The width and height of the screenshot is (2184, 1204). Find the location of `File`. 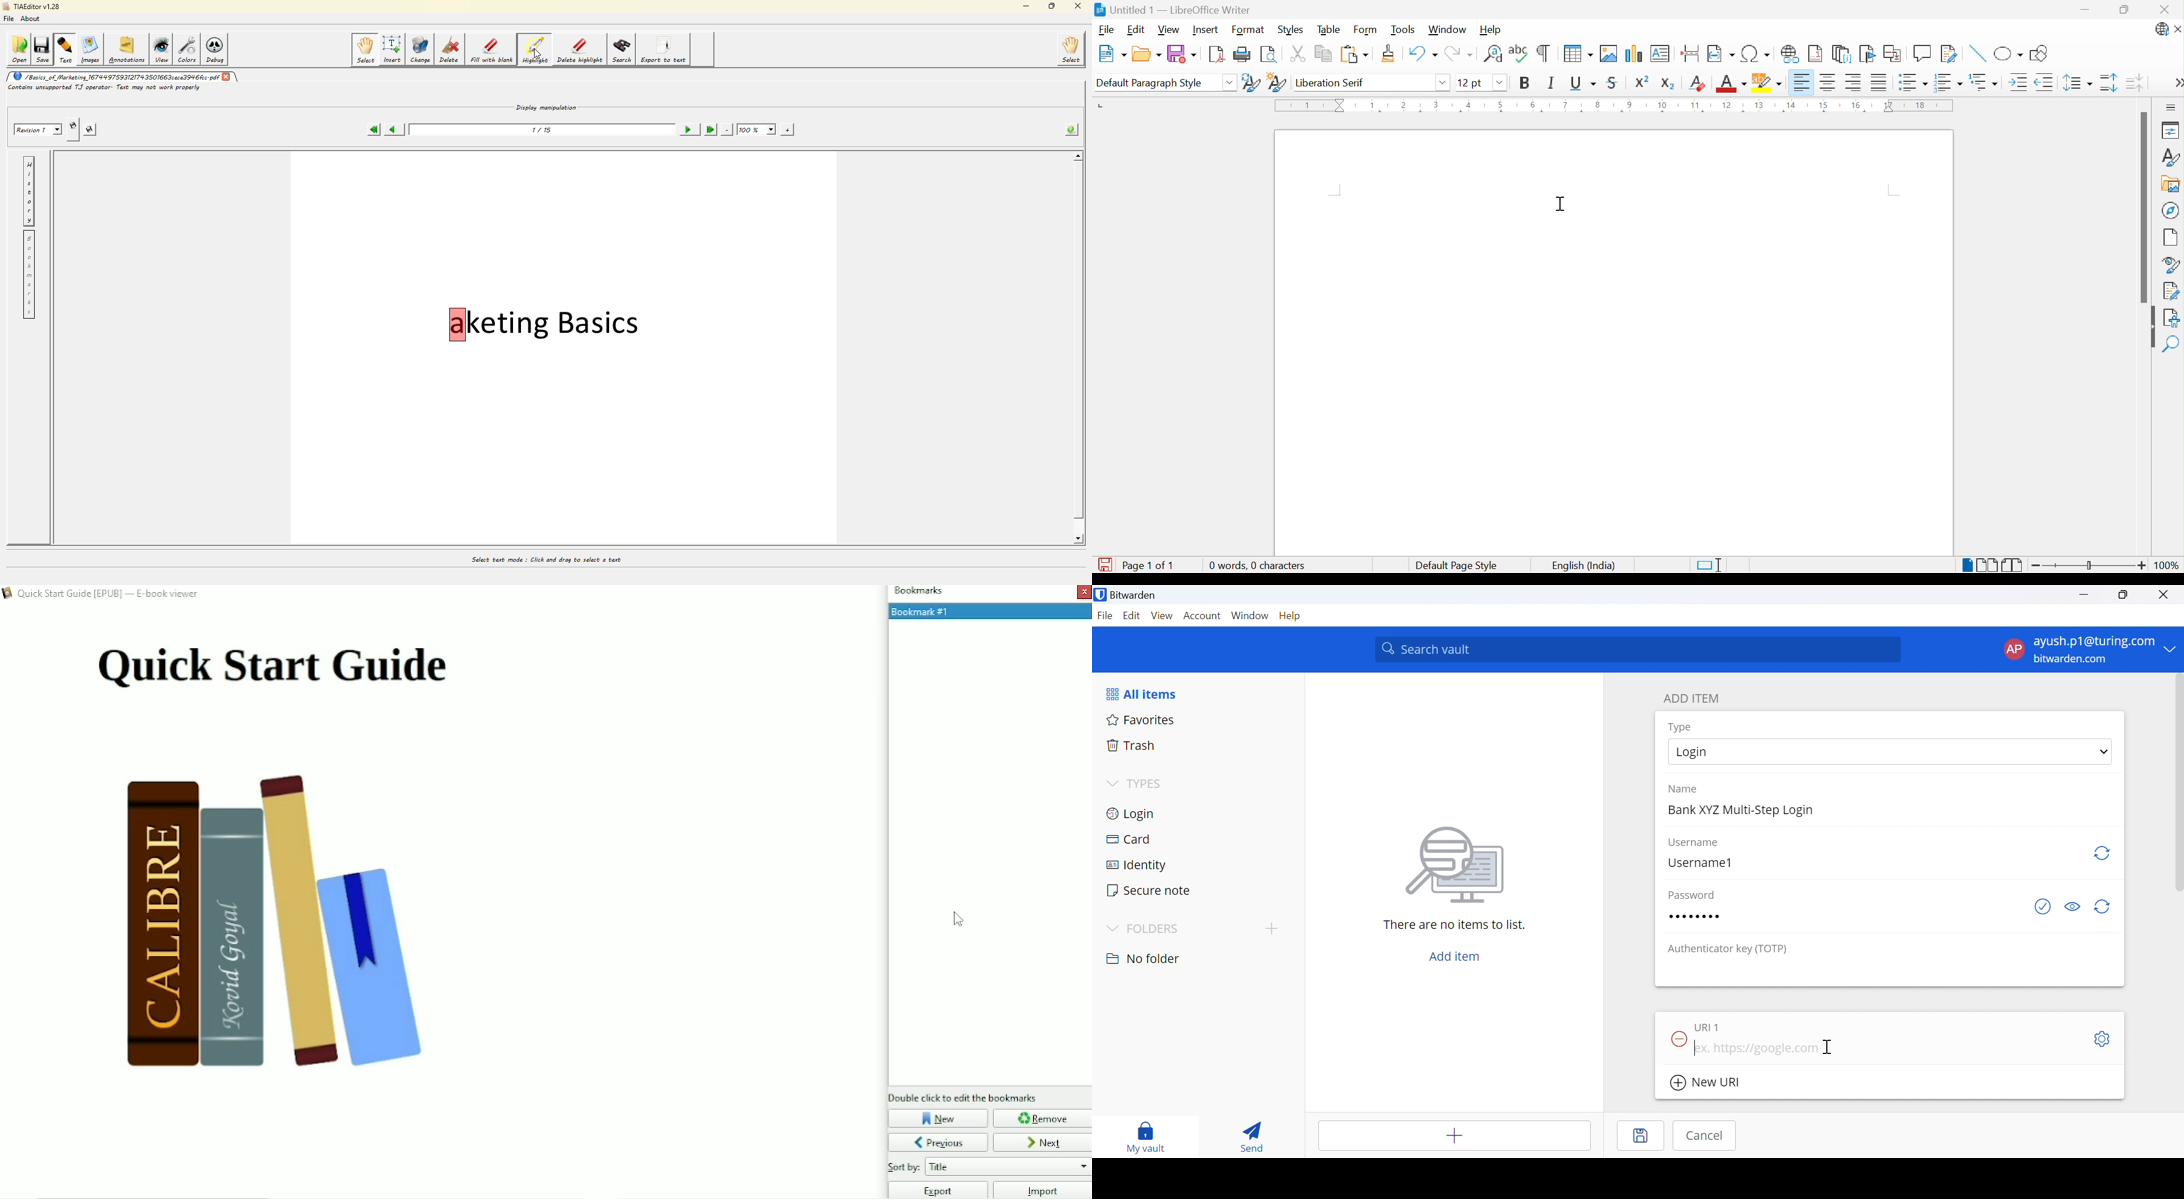

File is located at coordinates (1106, 30).